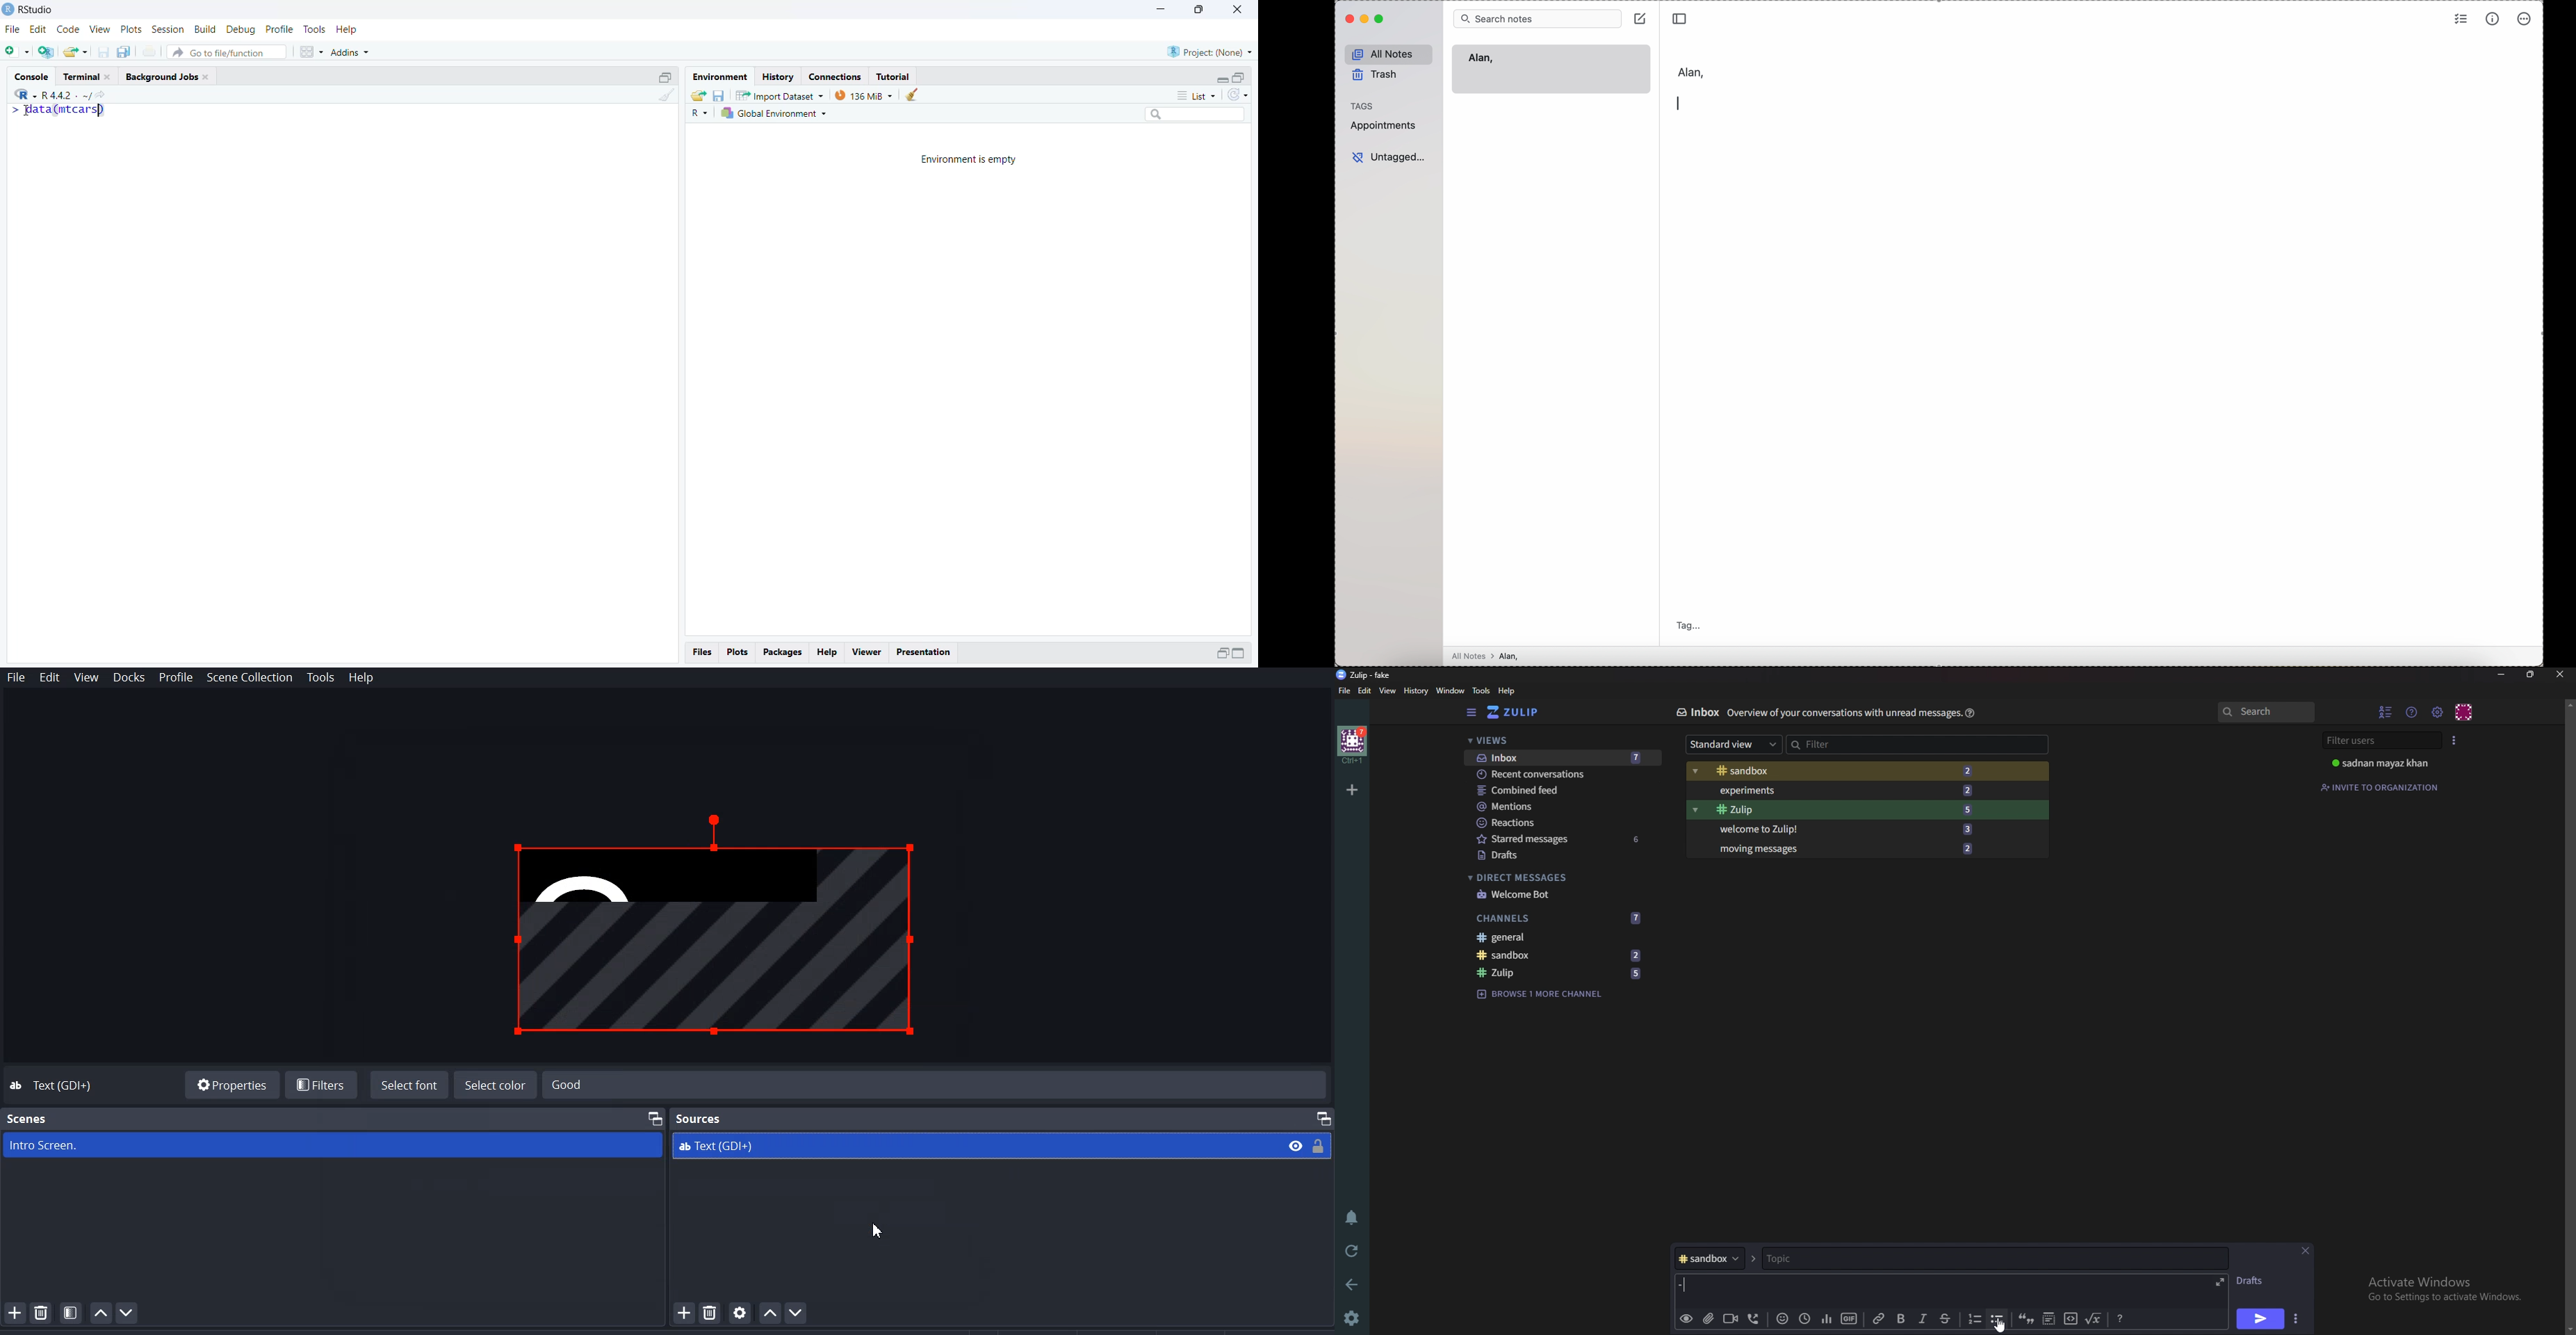 The width and height of the screenshot is (2576, 1344). Describe the element at coordinates (2569, 1016) in the screenshot. I see `Scroll bar` at that location.